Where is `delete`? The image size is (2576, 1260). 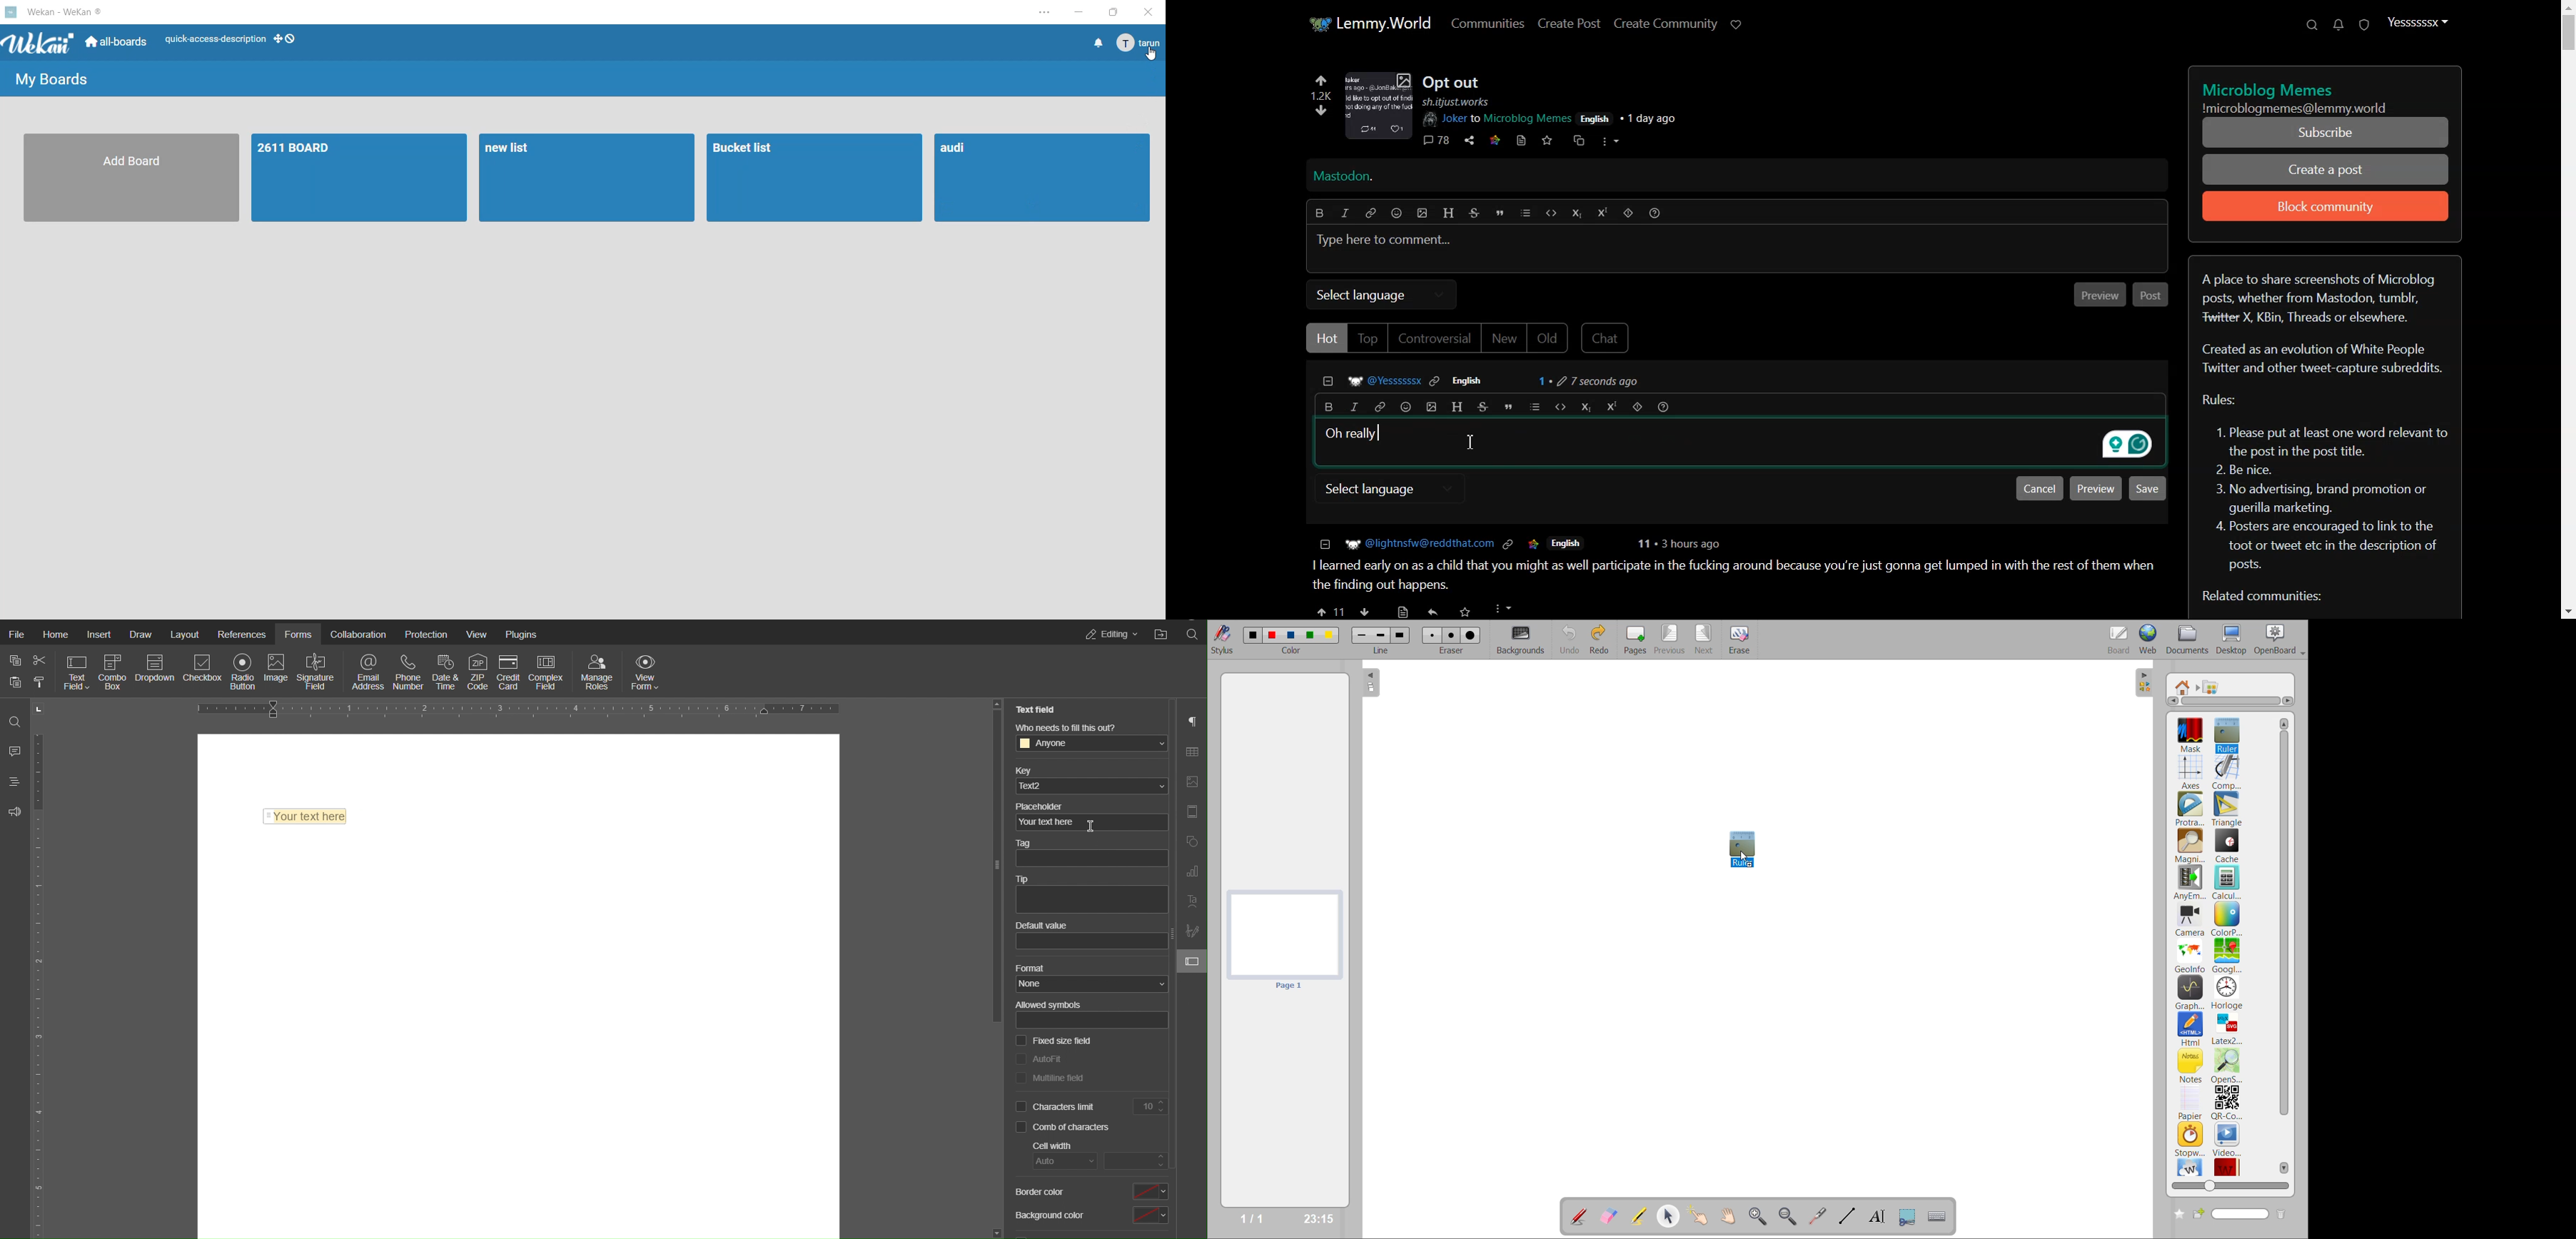 delete is located at coordinates (2281, 1214).